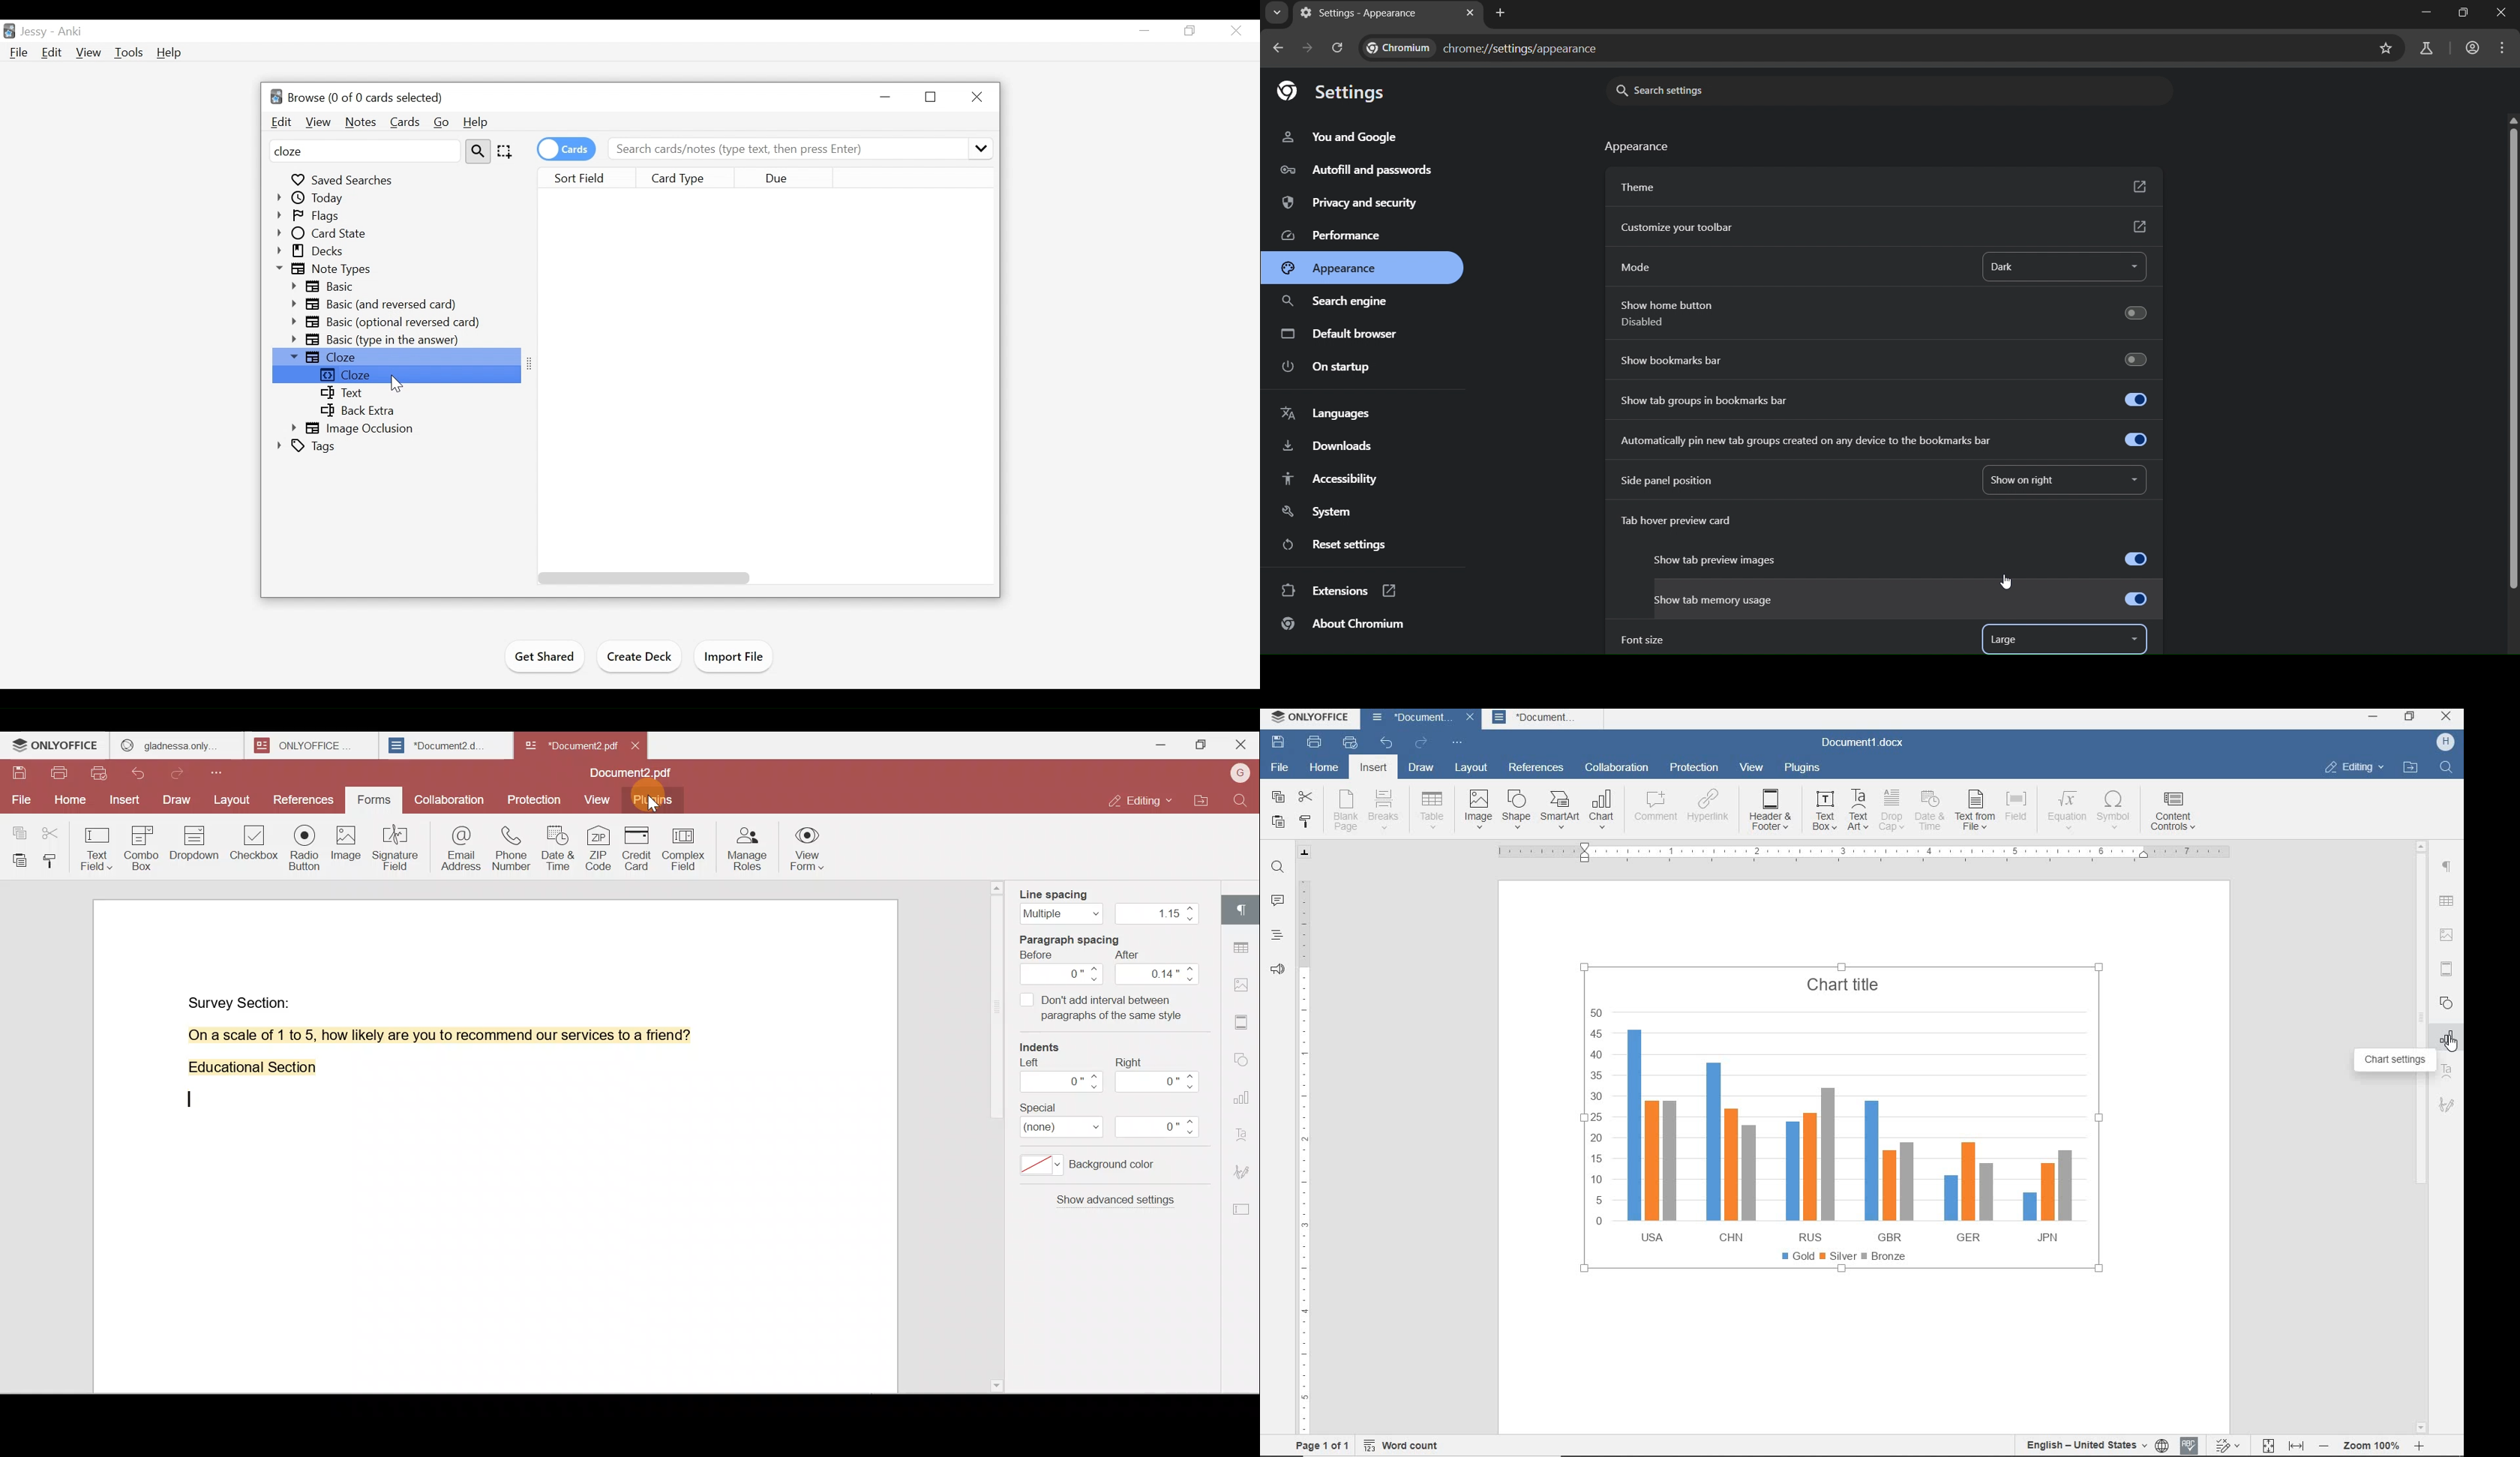 The width and height of the screenshot is (2520, 1484). I want to click on Form settings, so click(1237, 1209).